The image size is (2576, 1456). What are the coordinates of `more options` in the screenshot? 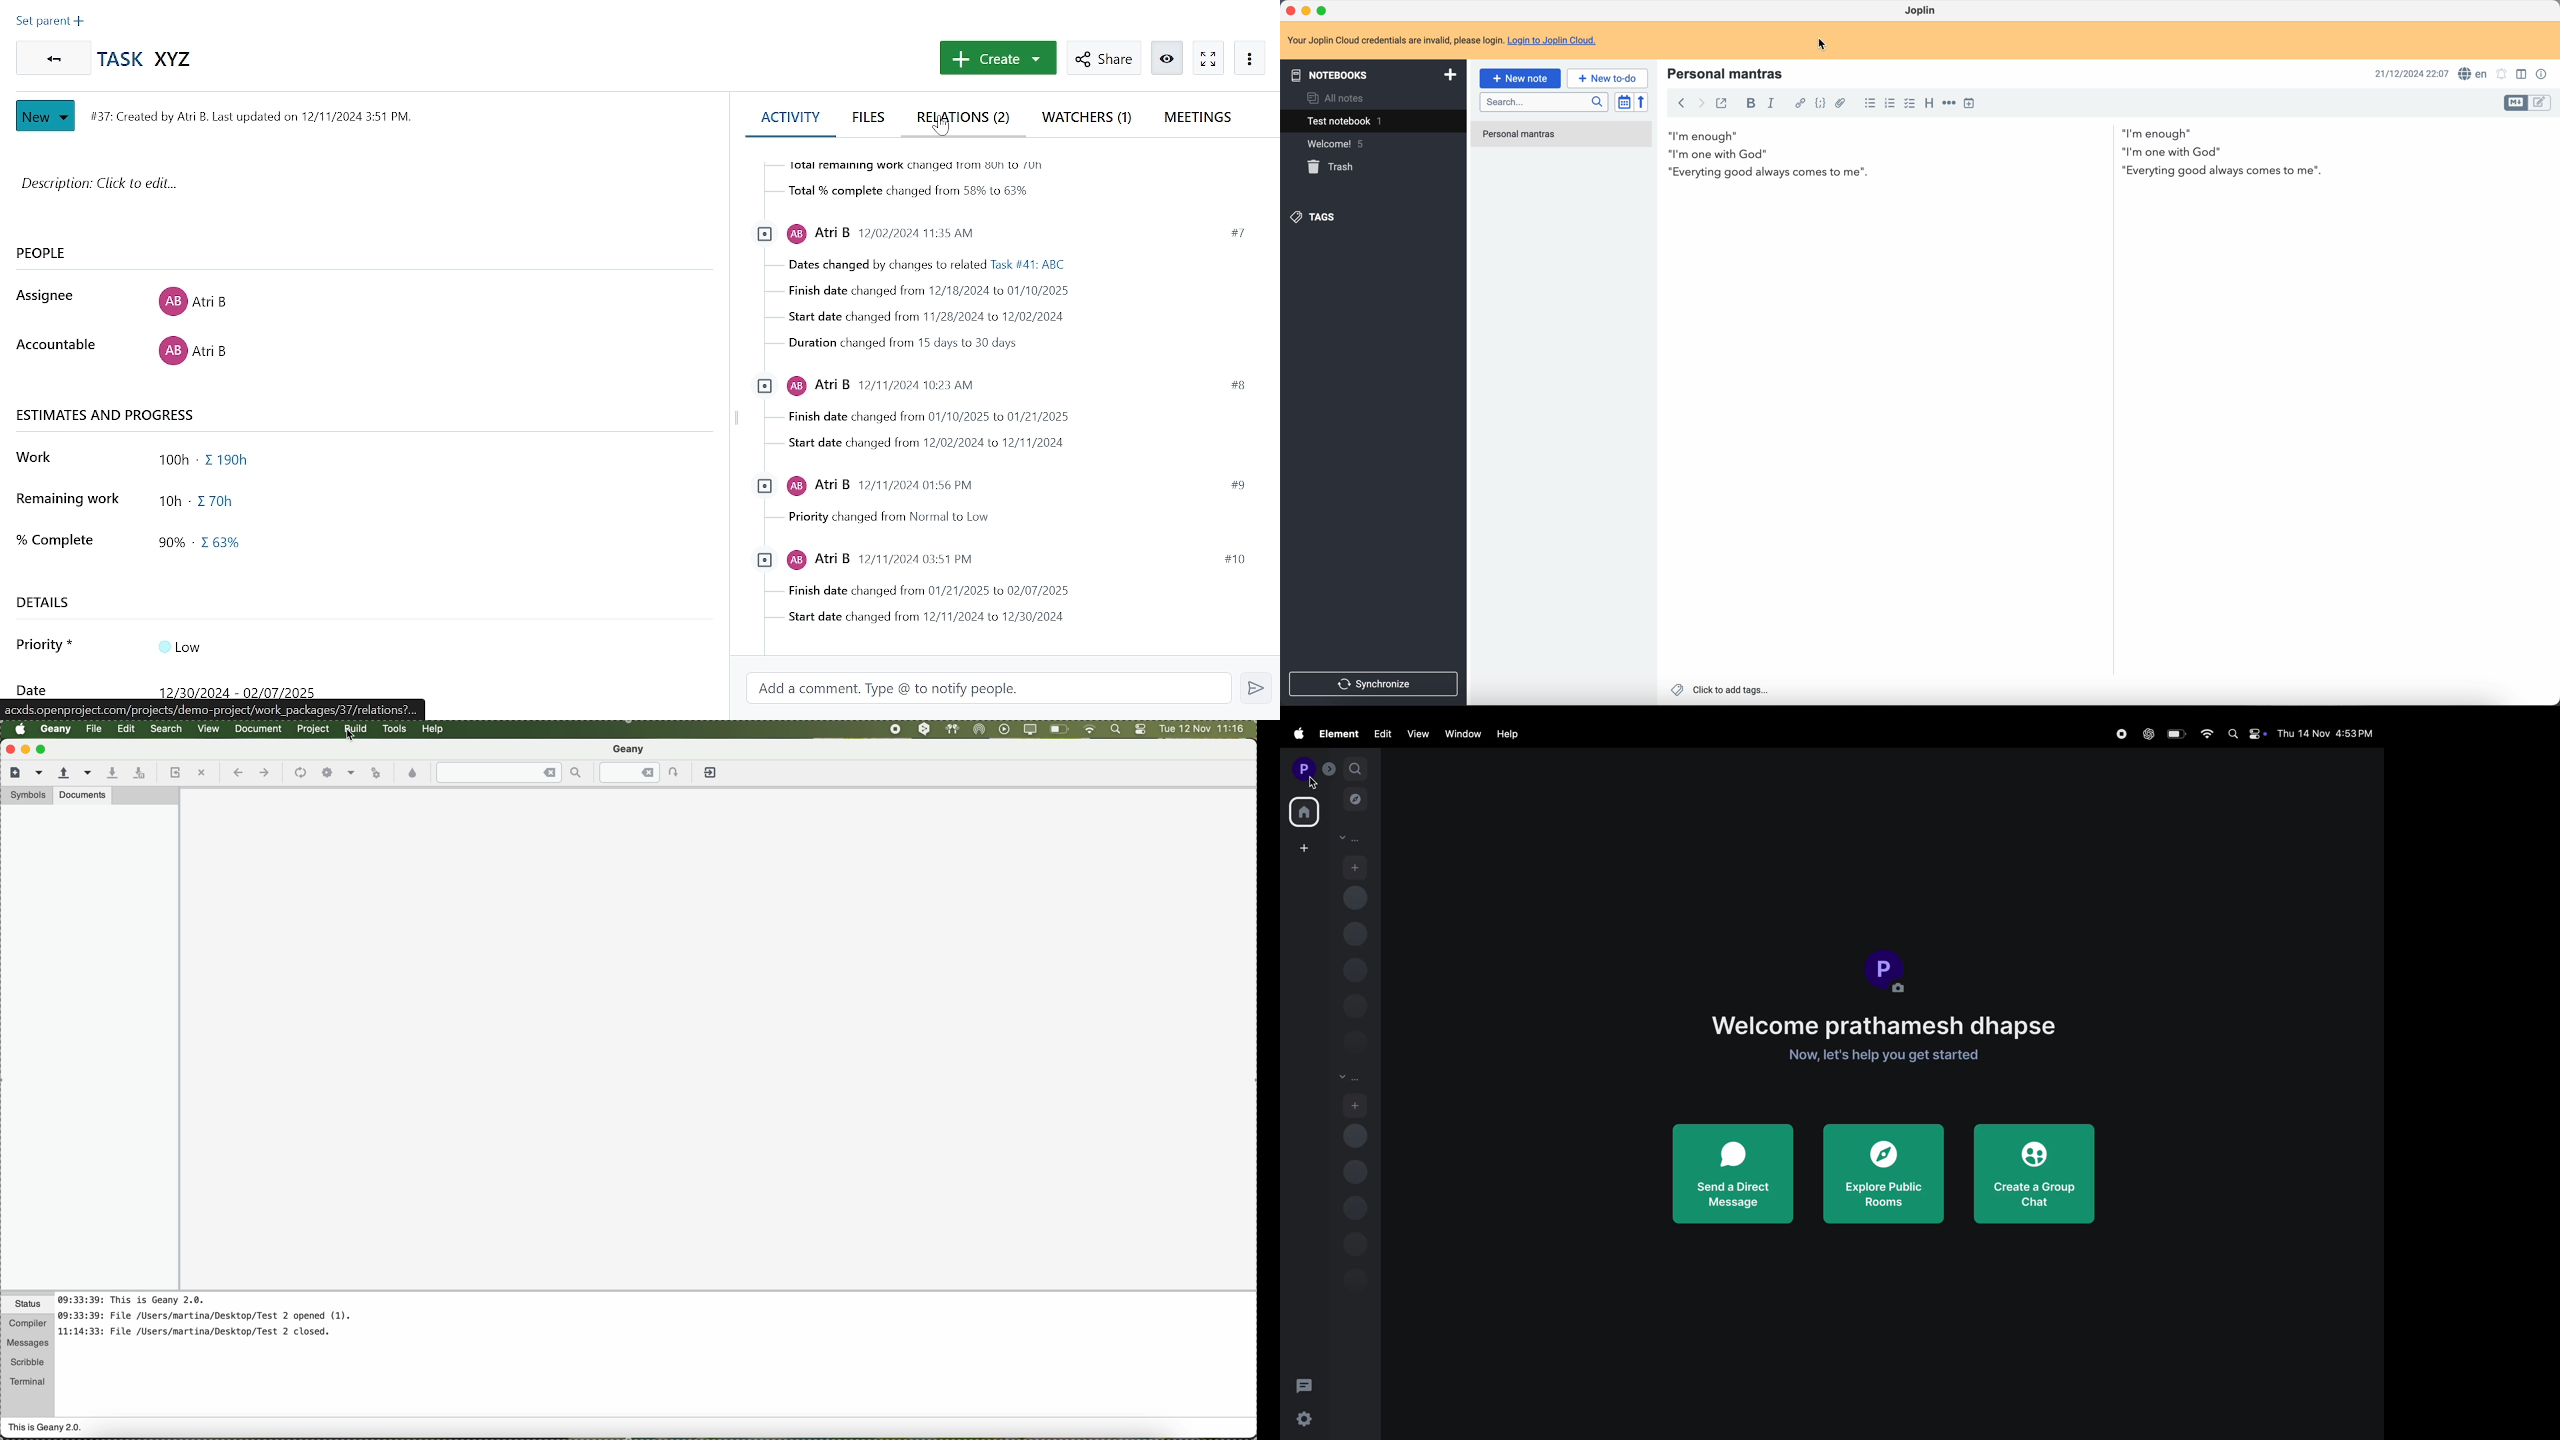 It's located at (1250, 60).